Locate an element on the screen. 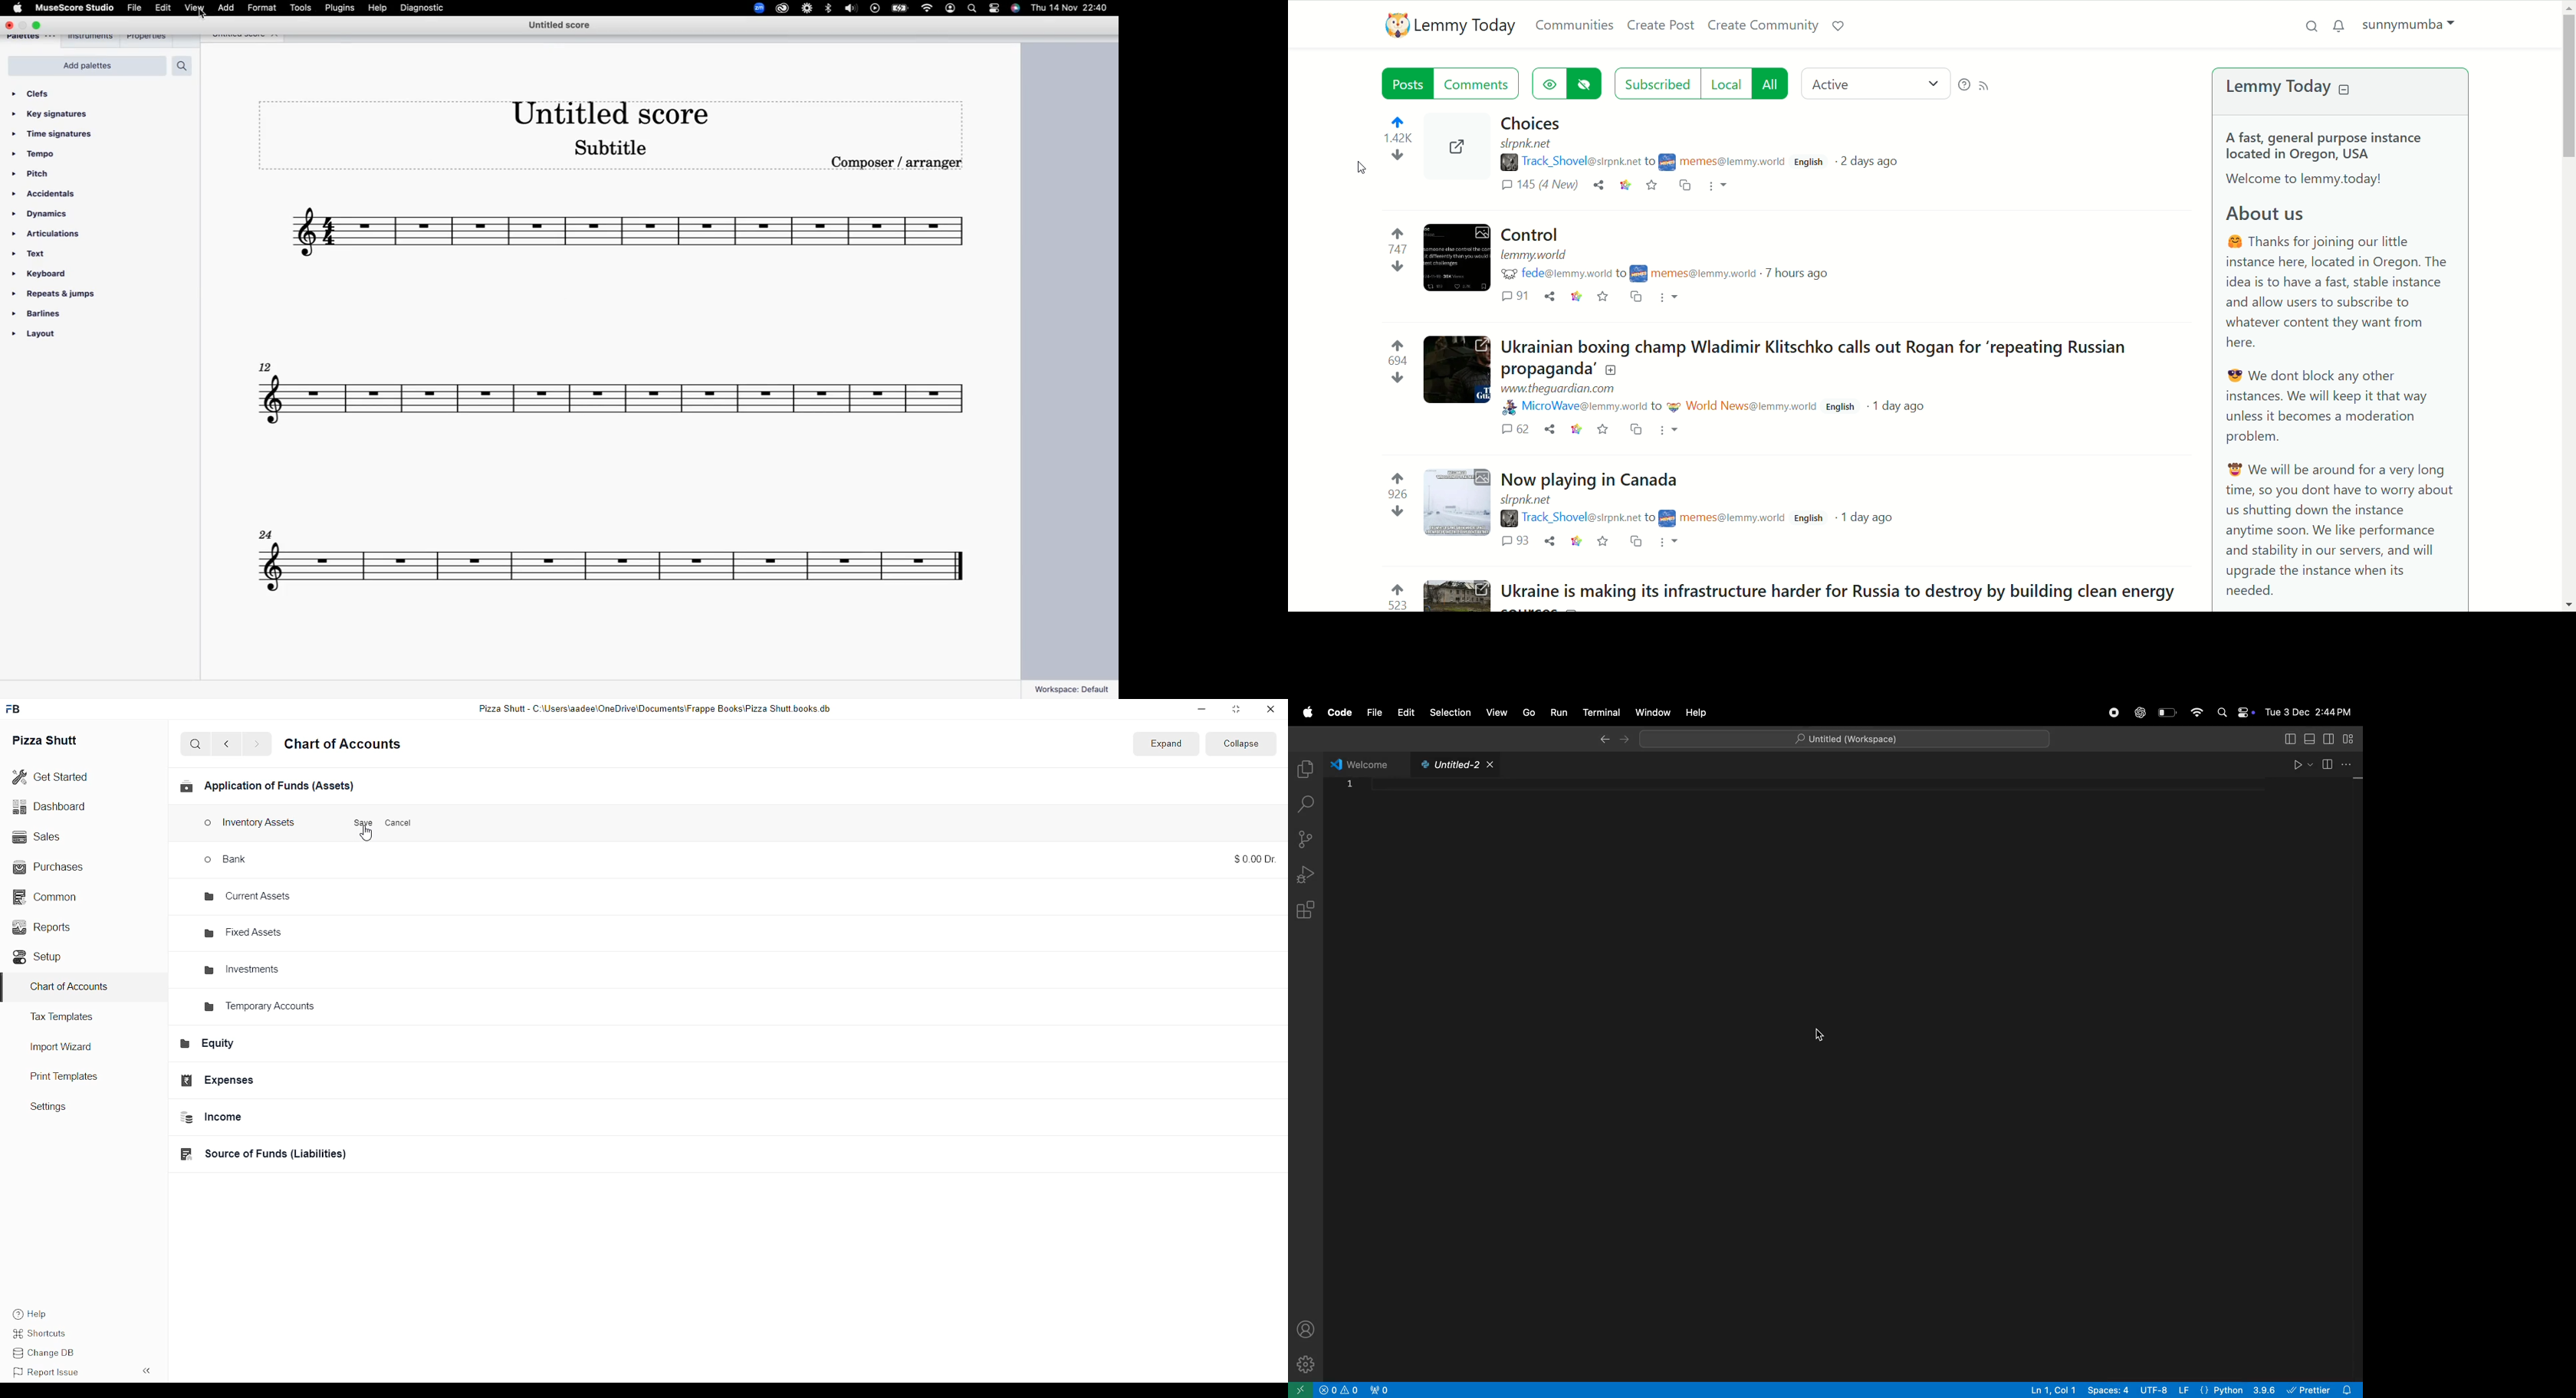 This screenshot has height=1400, width=2576. account name is located at coordinates (2412, 28).